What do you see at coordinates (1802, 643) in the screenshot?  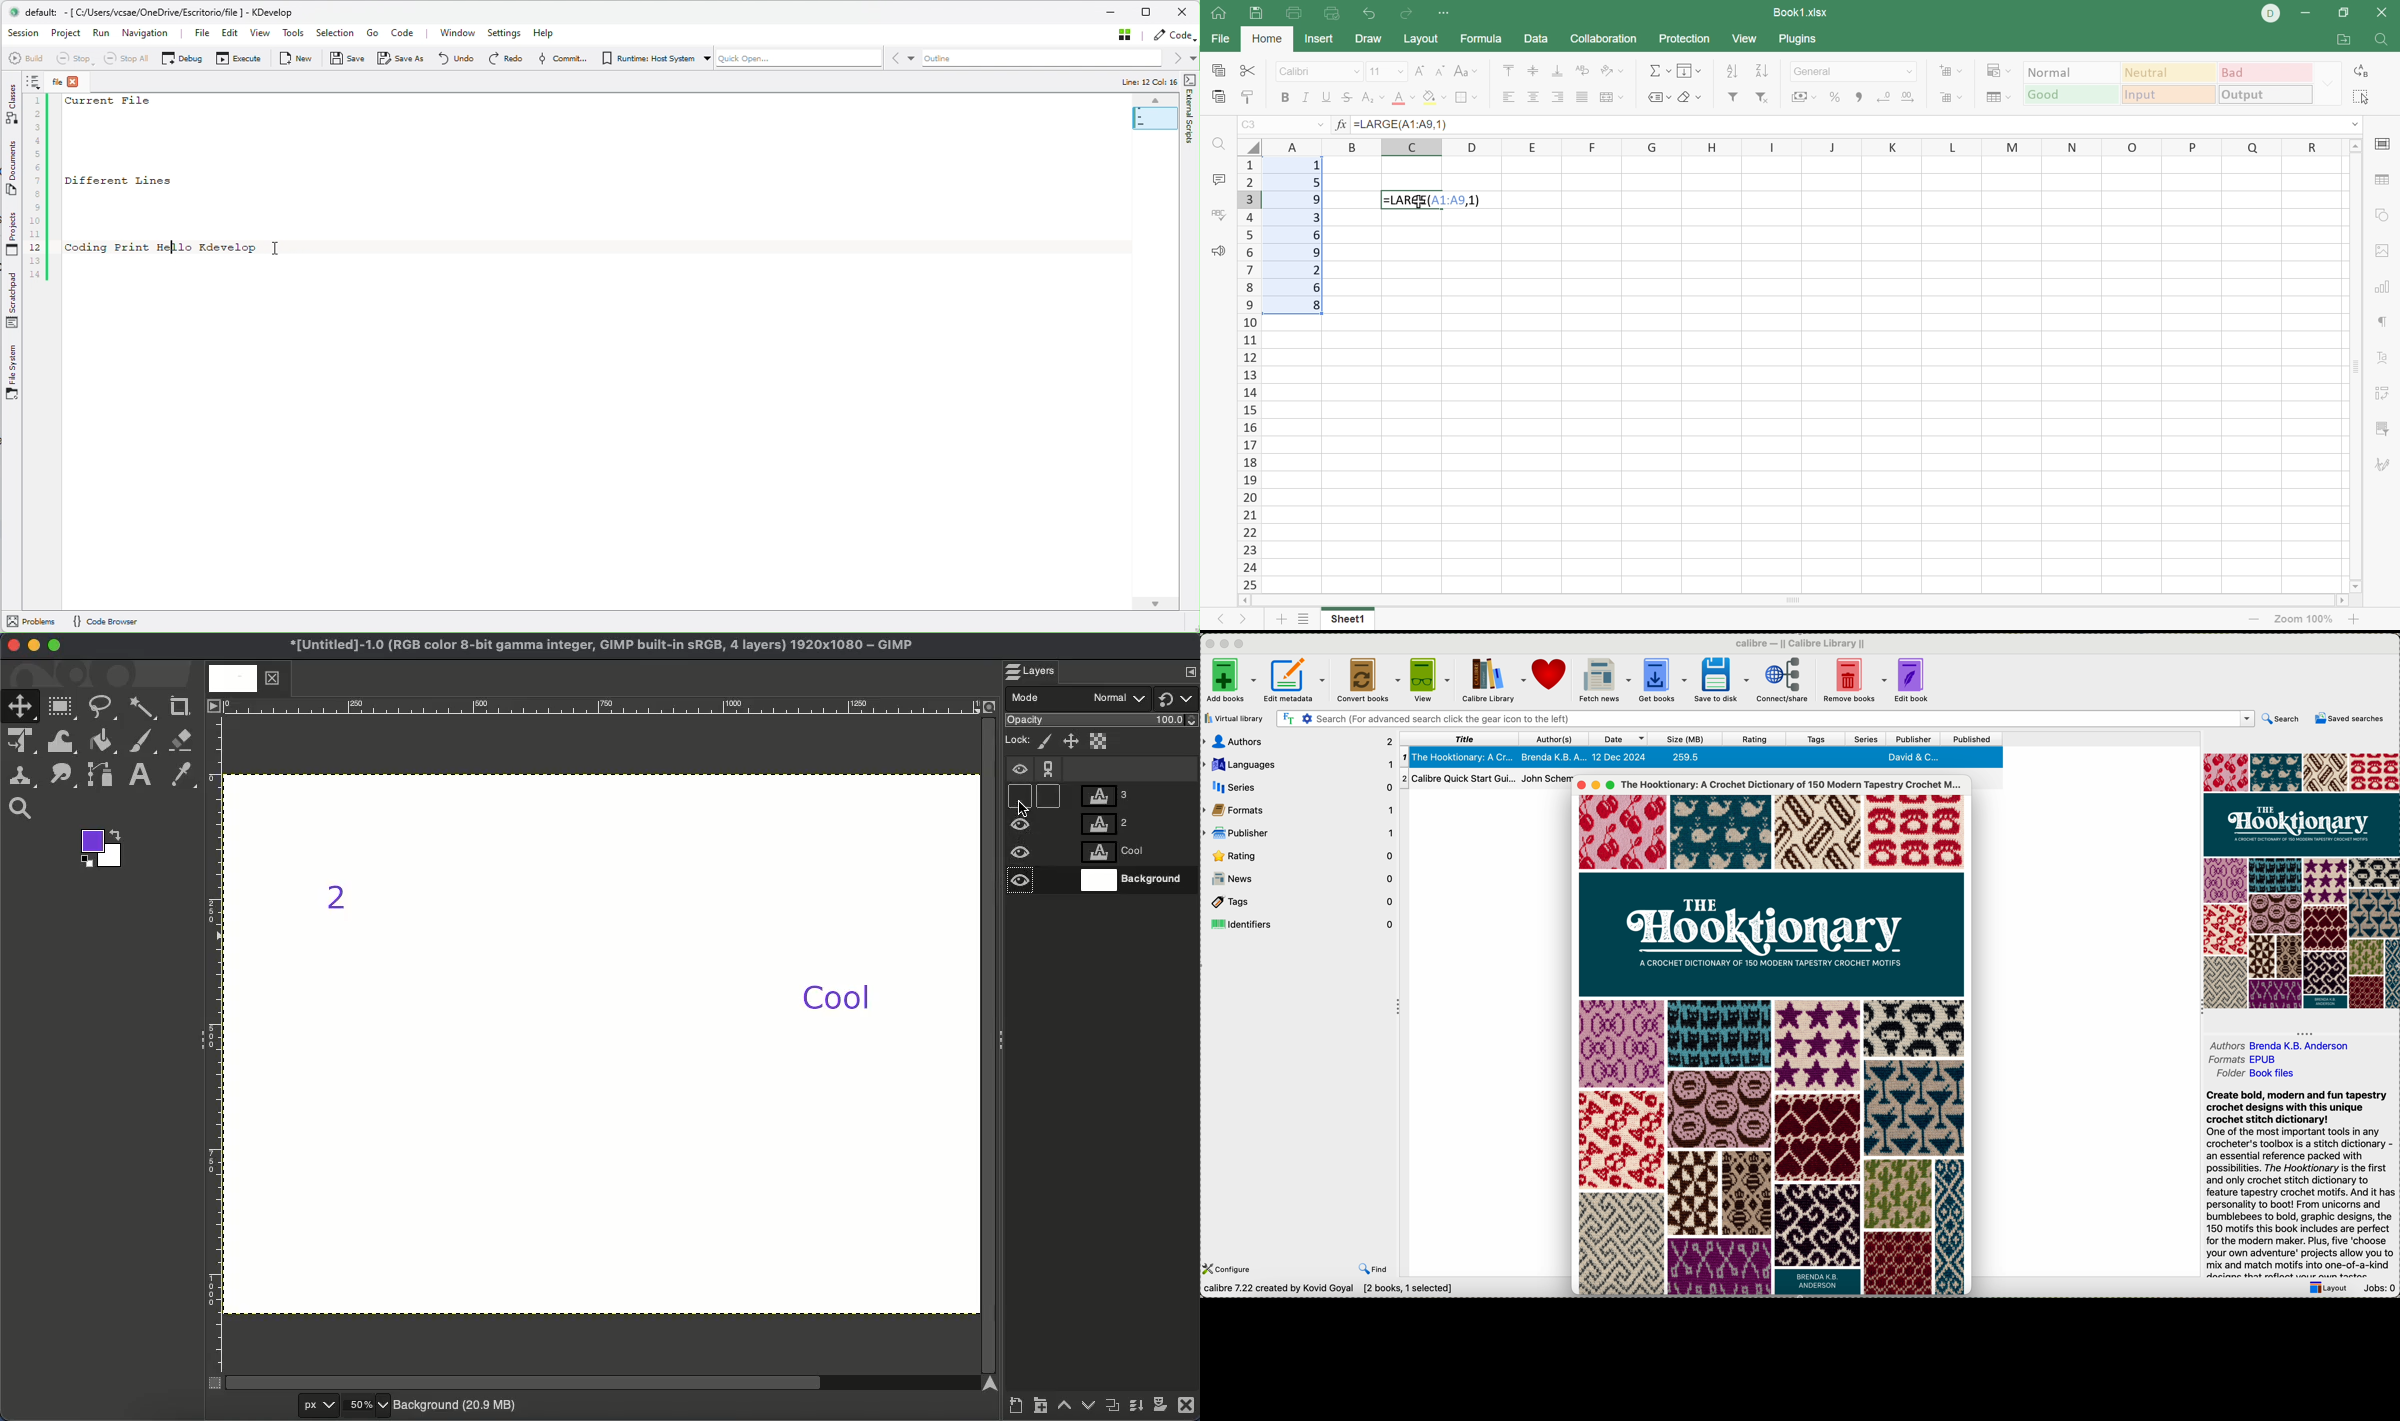 I see `Calibre` at bounding box center [1802, 643].